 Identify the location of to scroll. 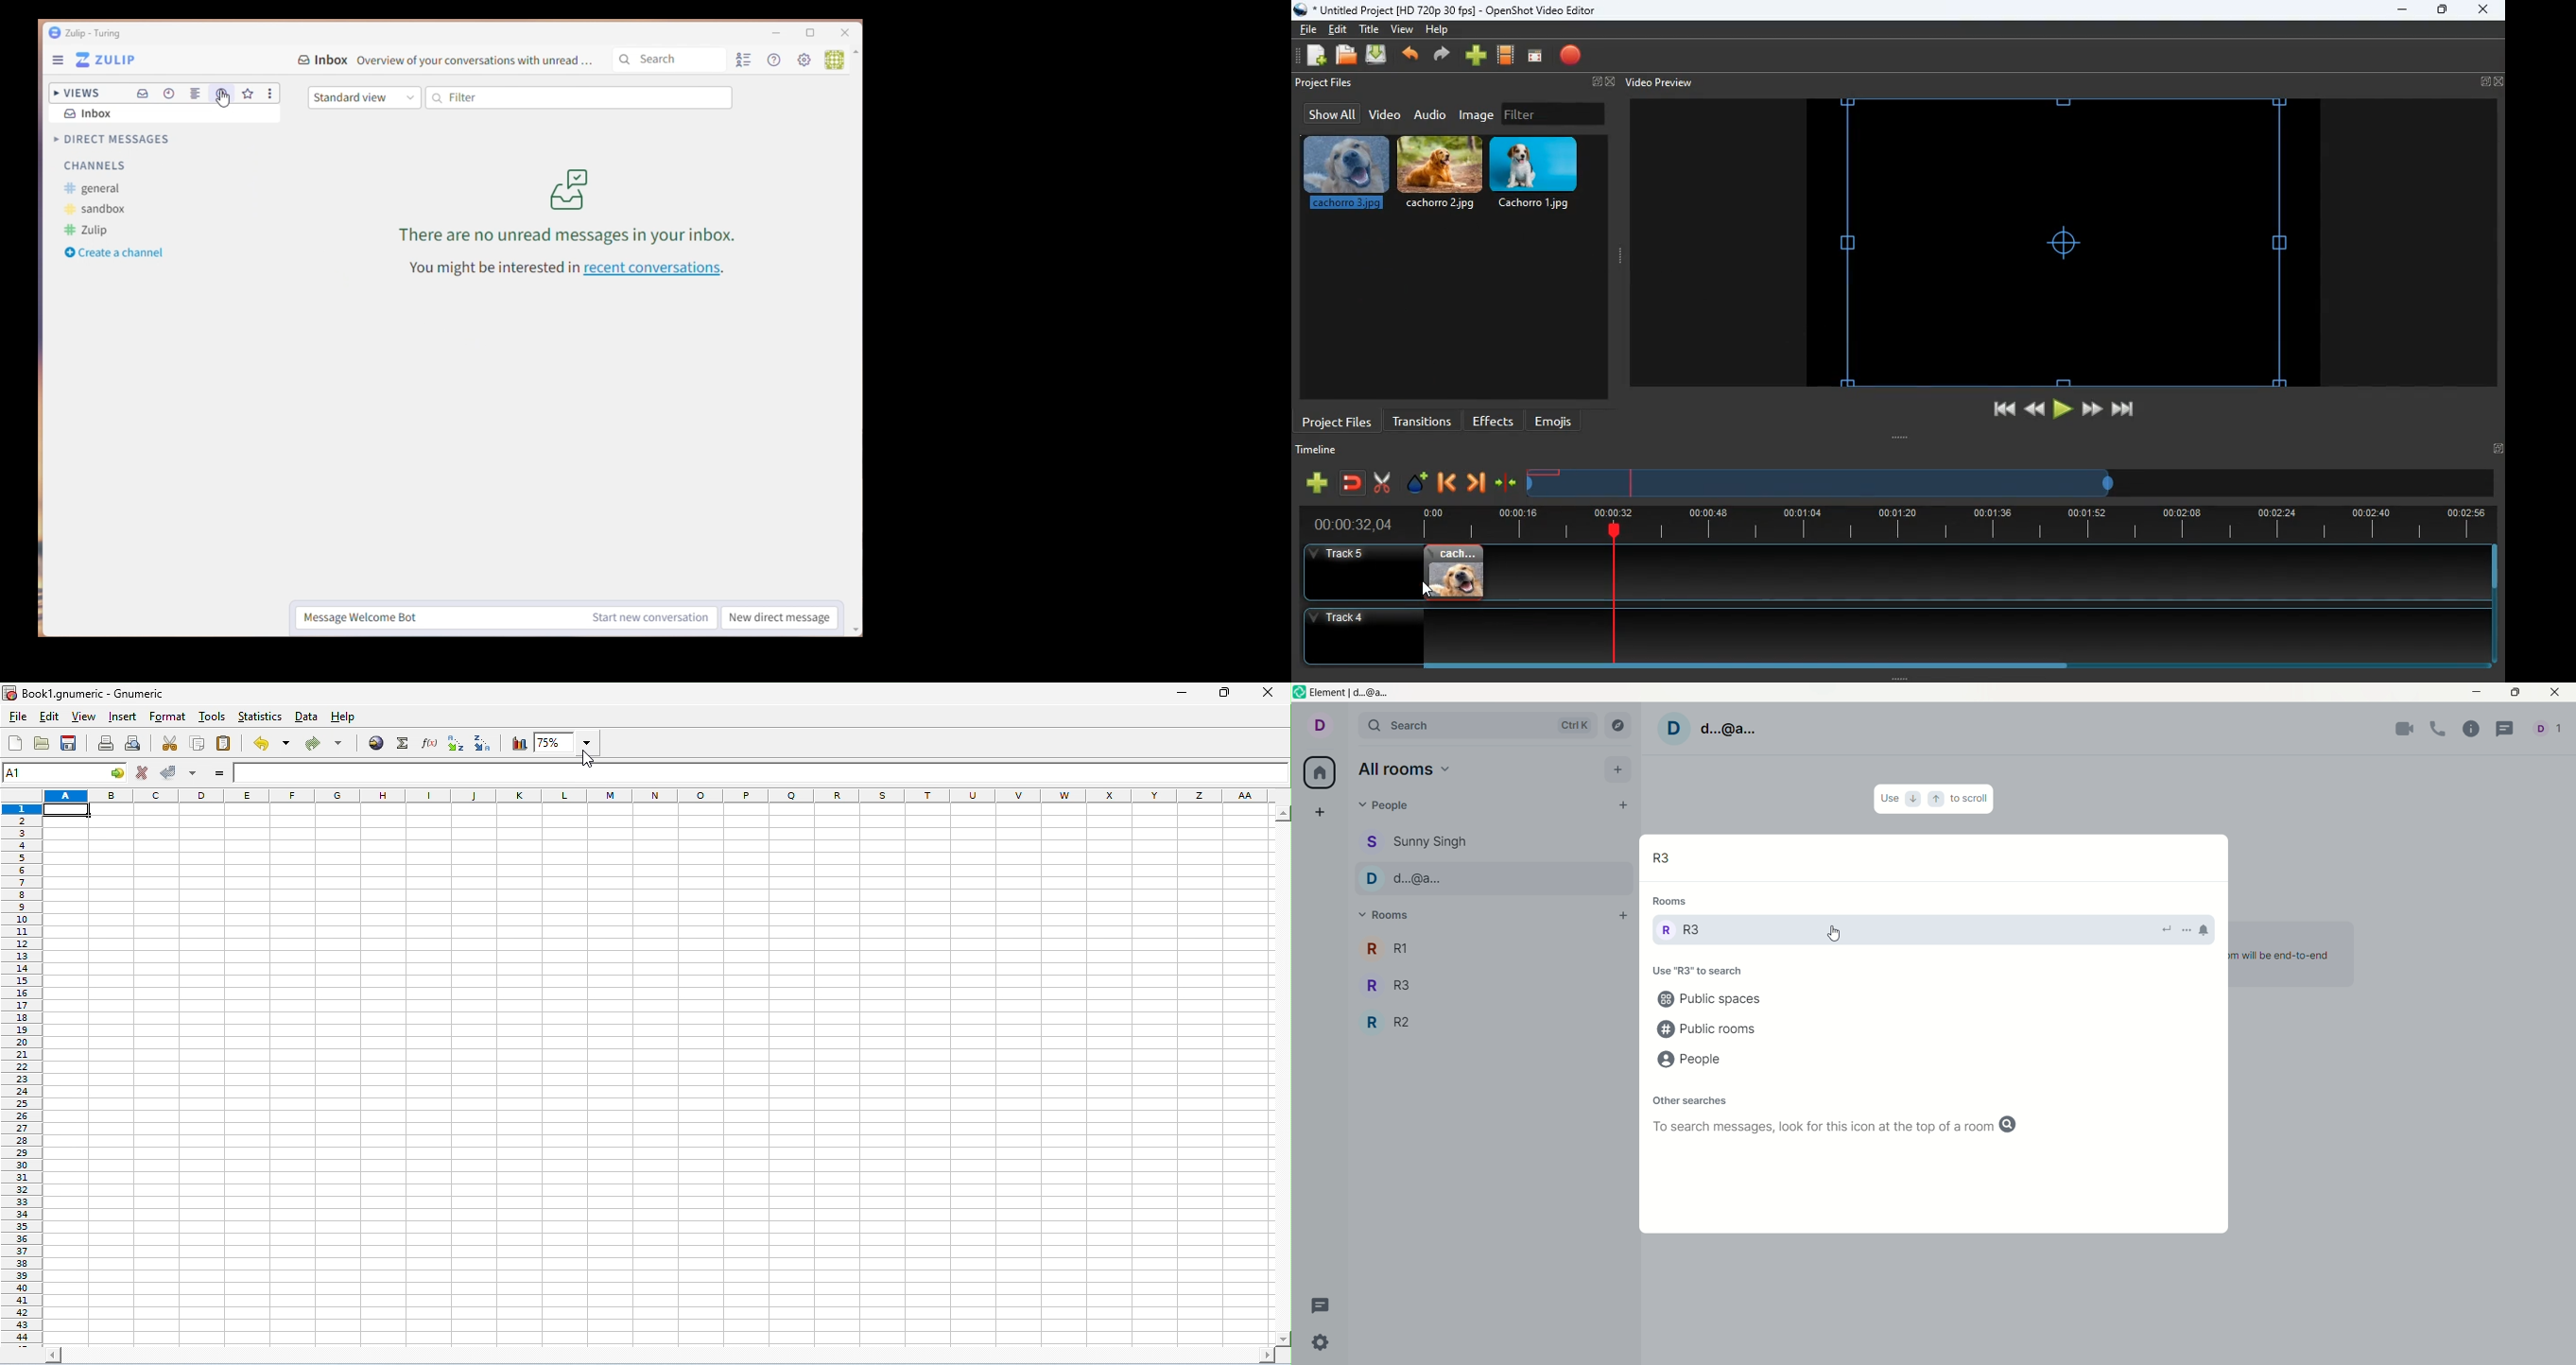
(1970, 797).